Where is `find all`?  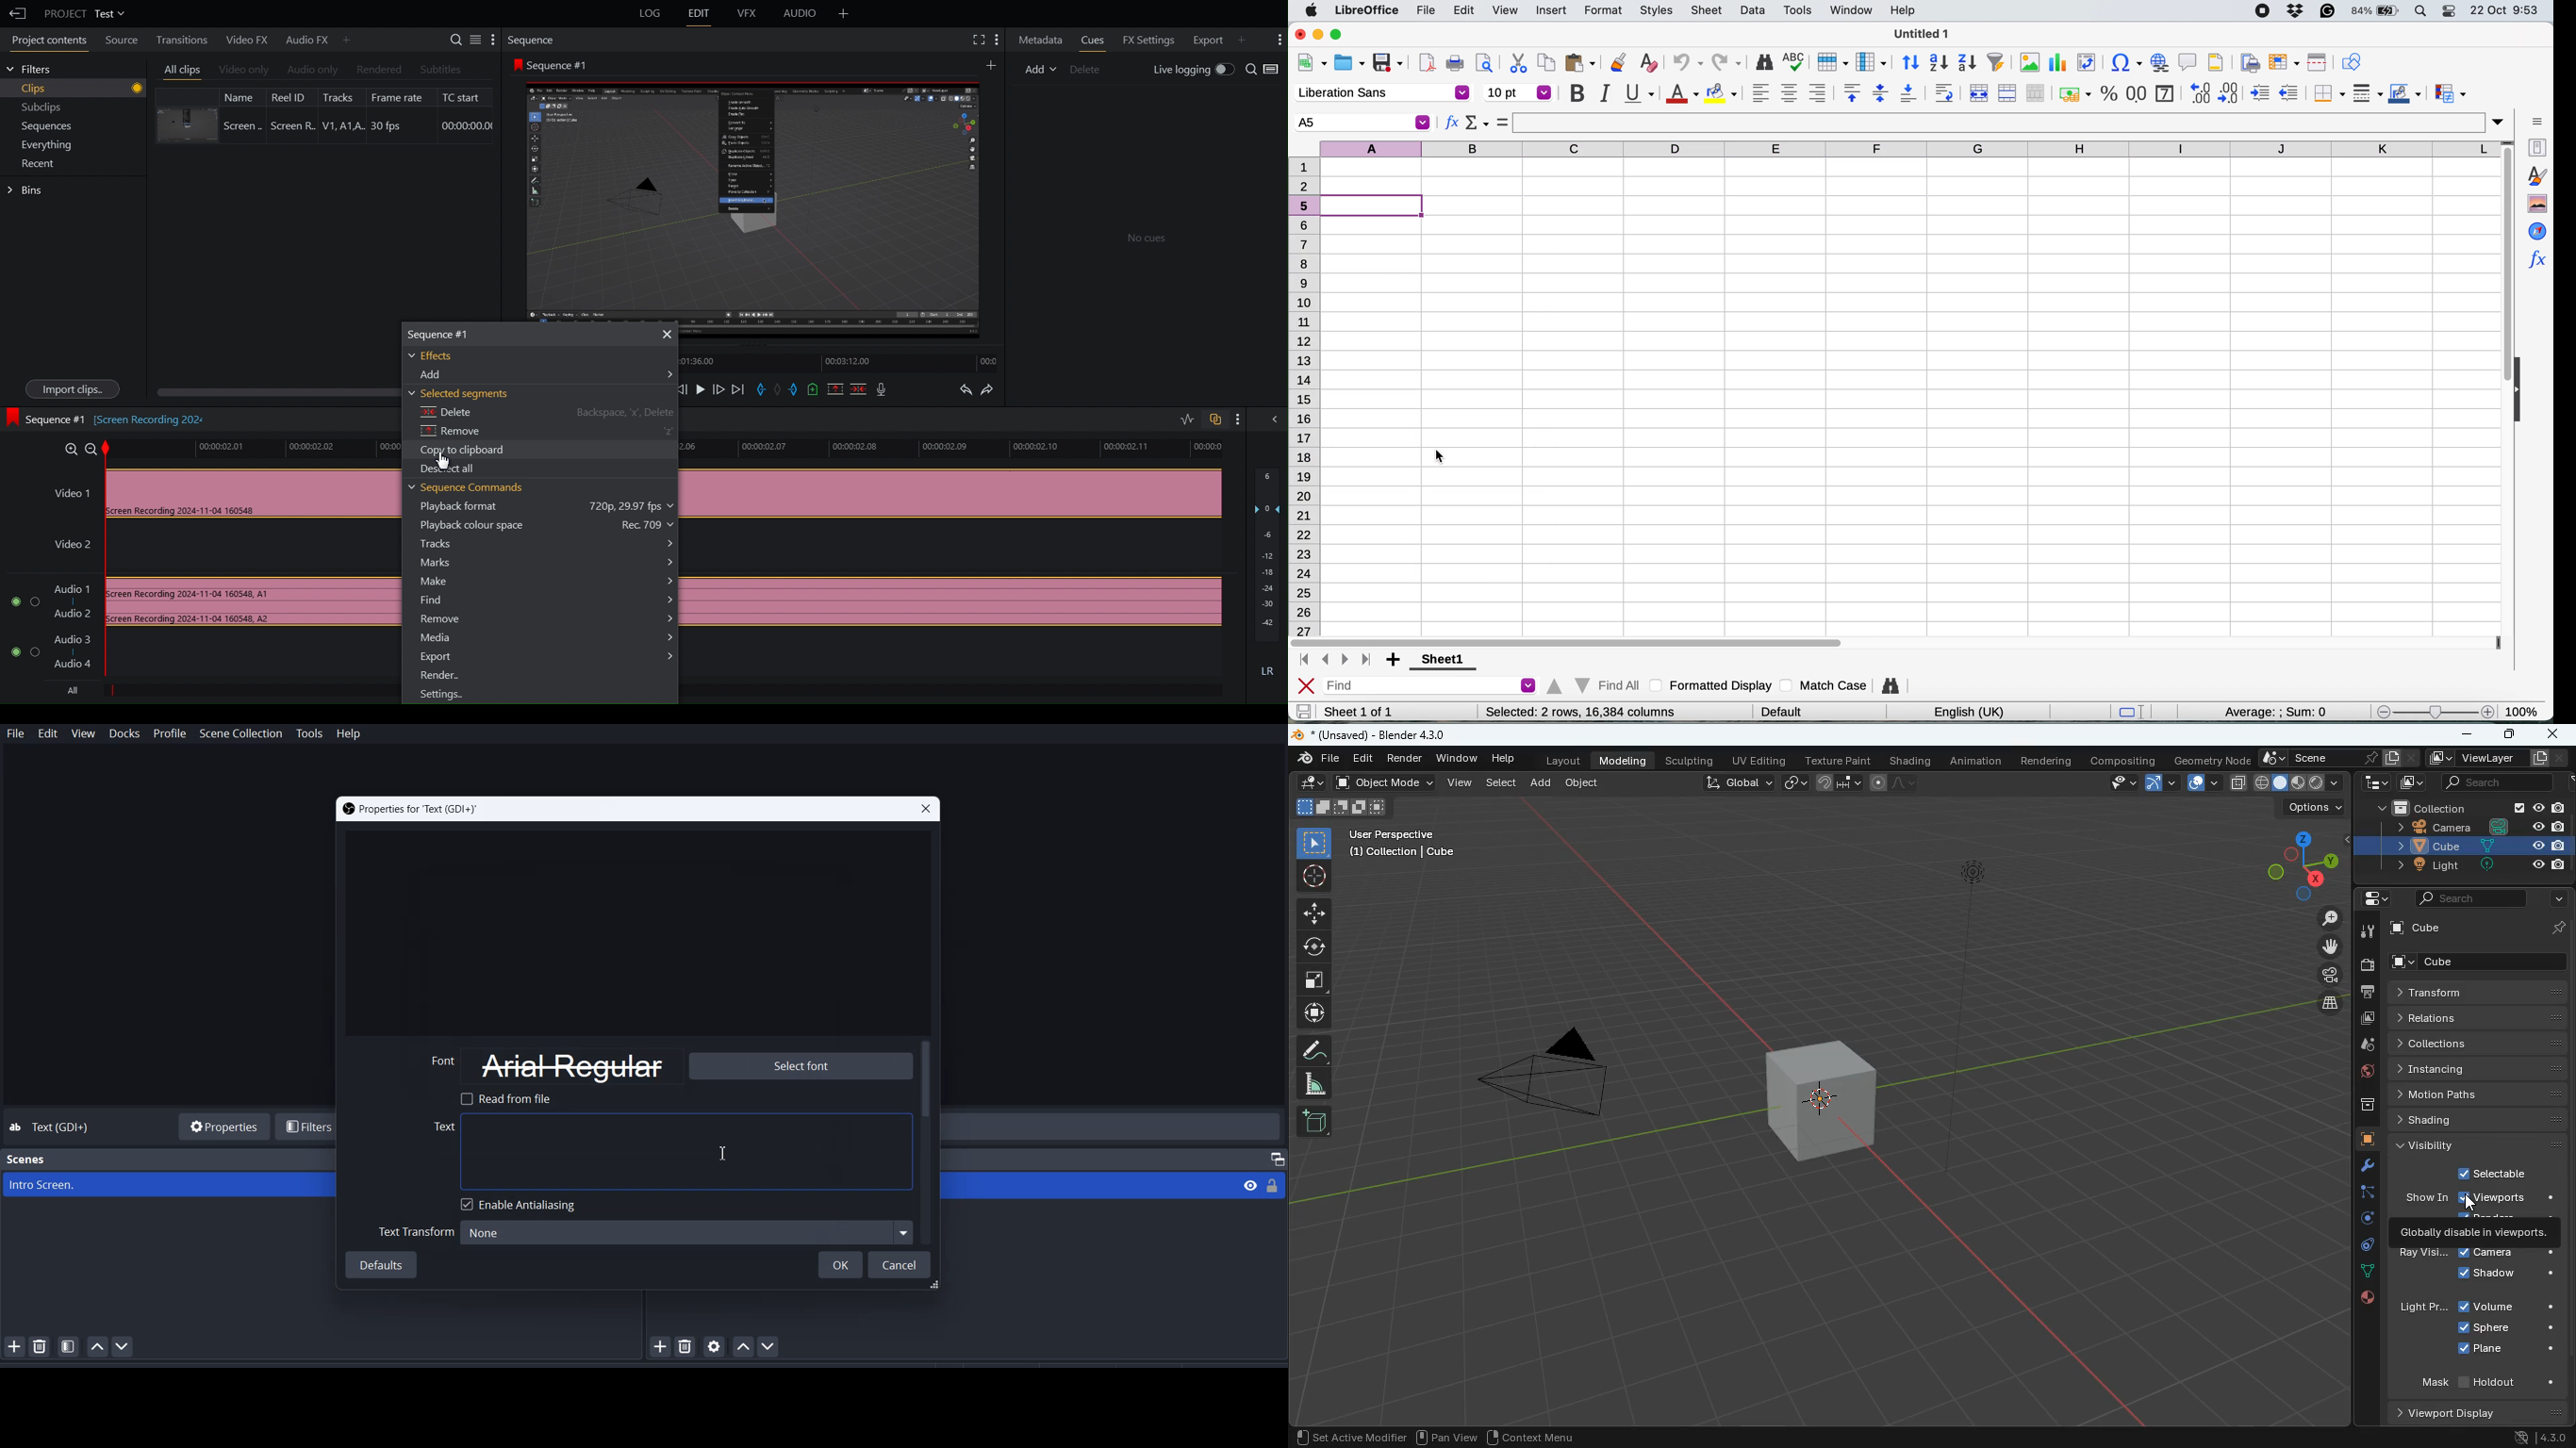 find all is located at coordinates (1592, 683).